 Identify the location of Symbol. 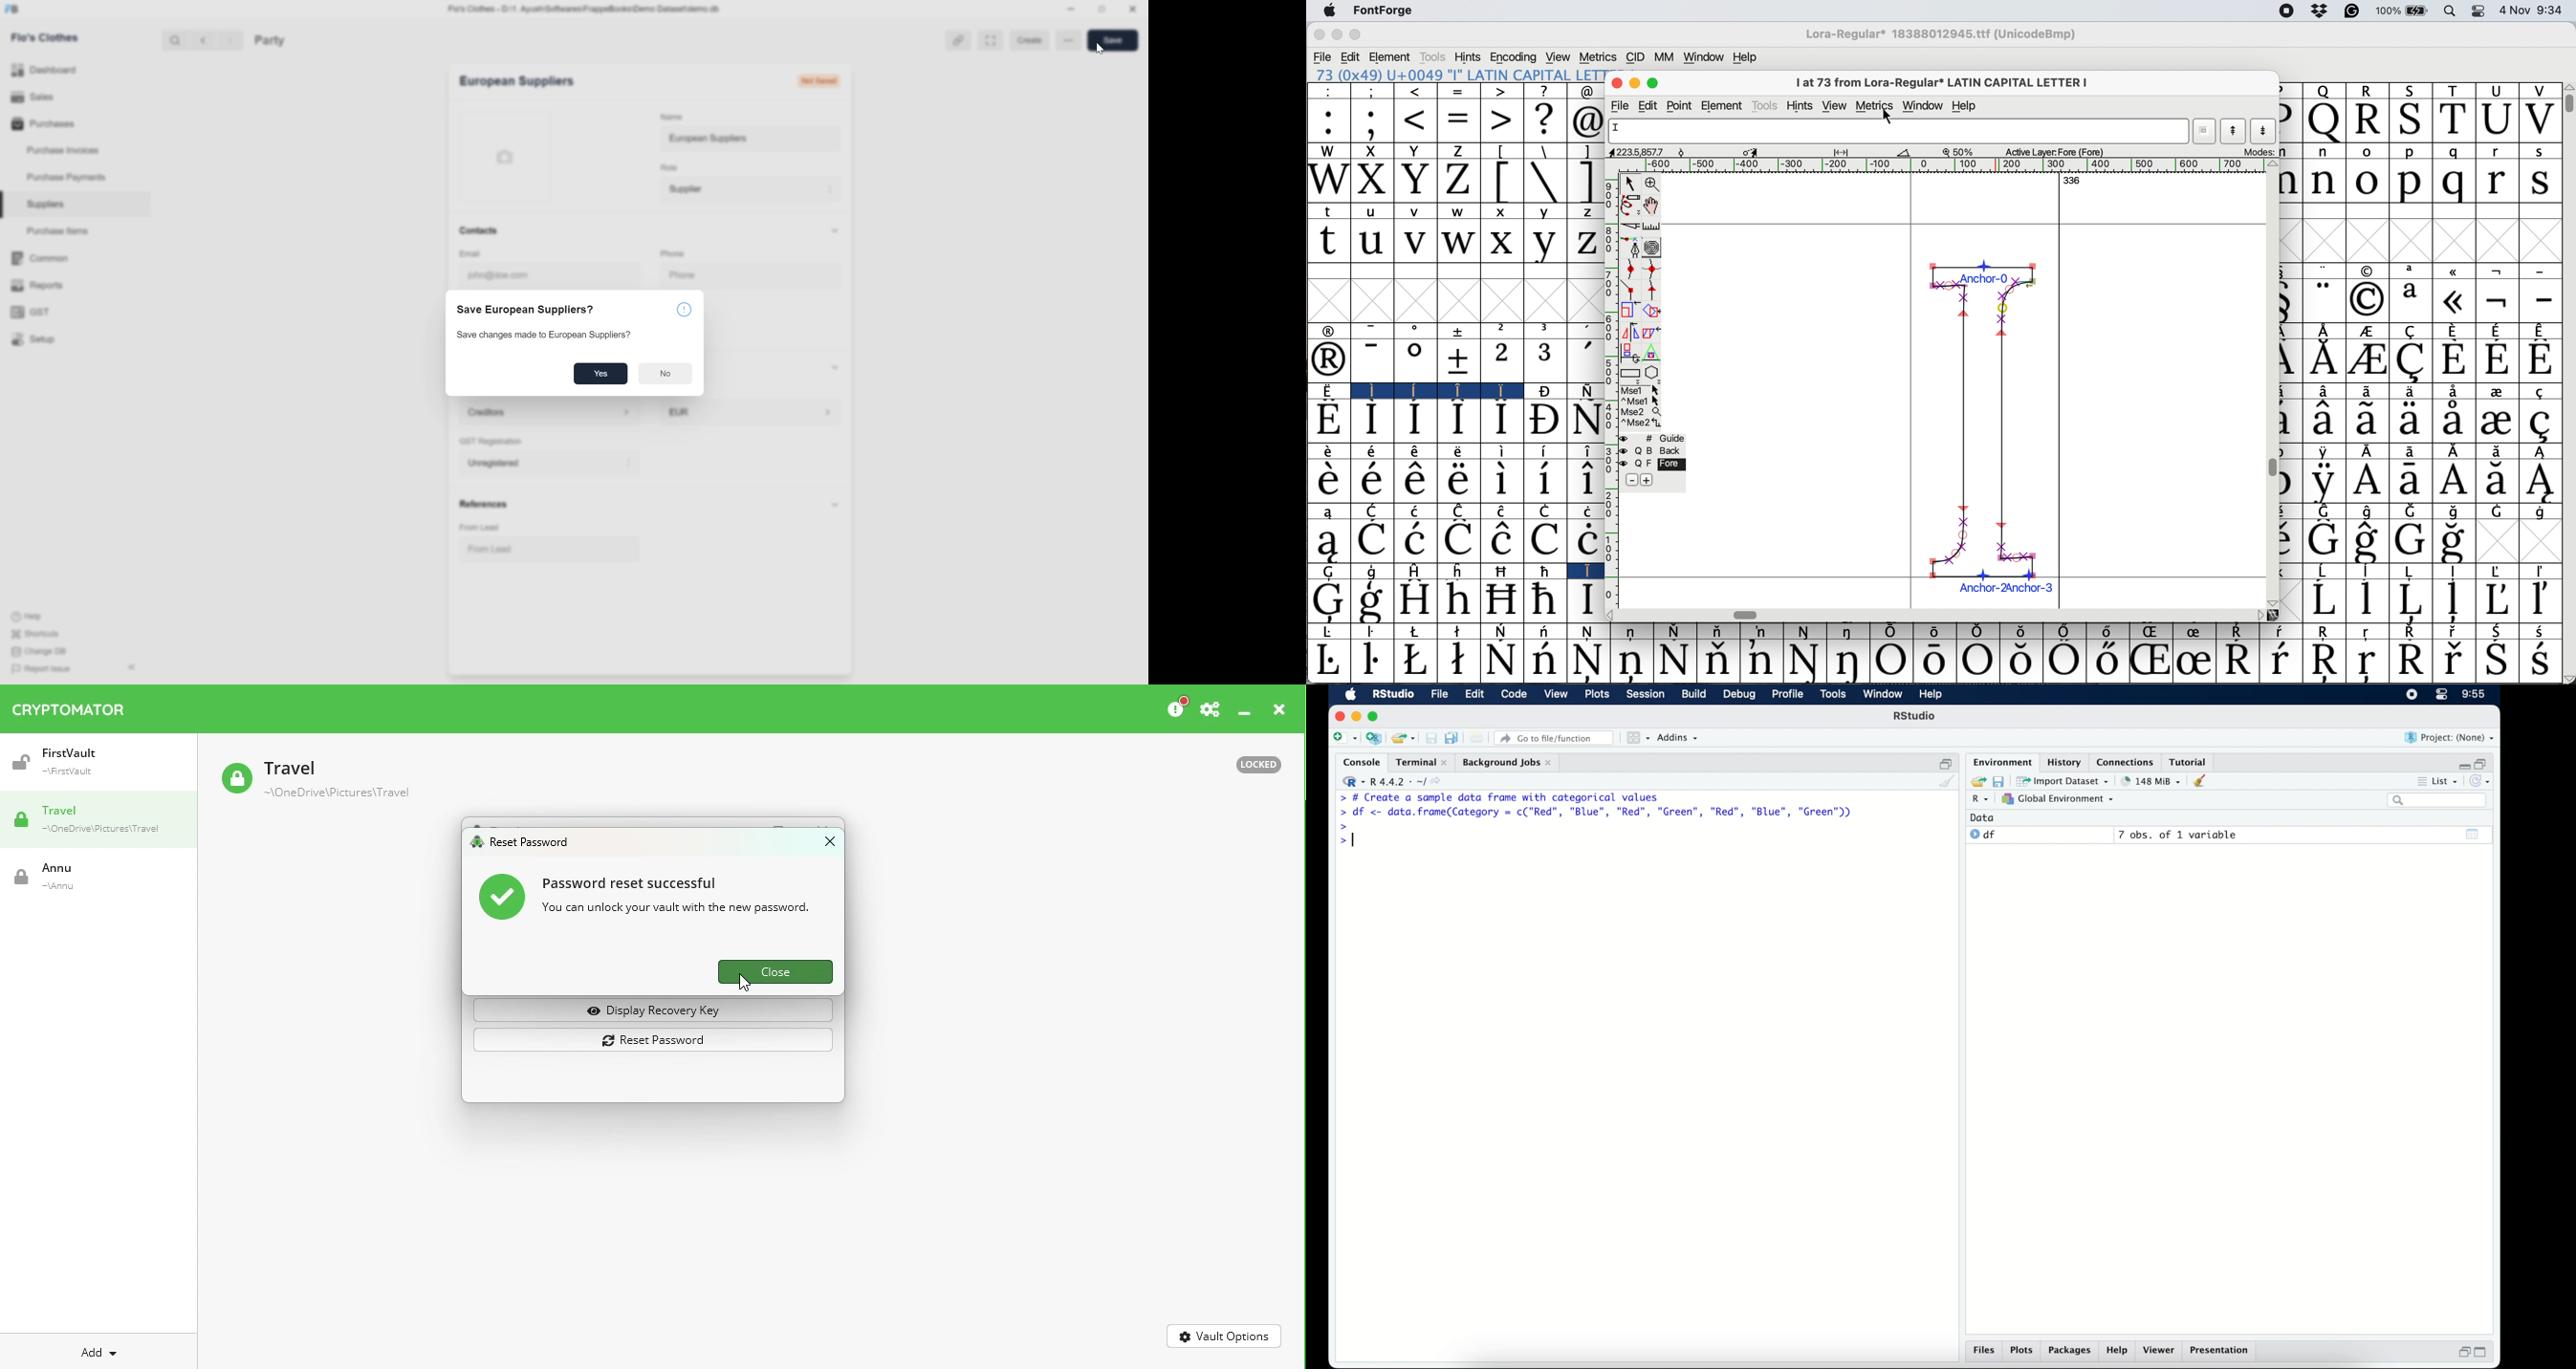
(2498, 329).